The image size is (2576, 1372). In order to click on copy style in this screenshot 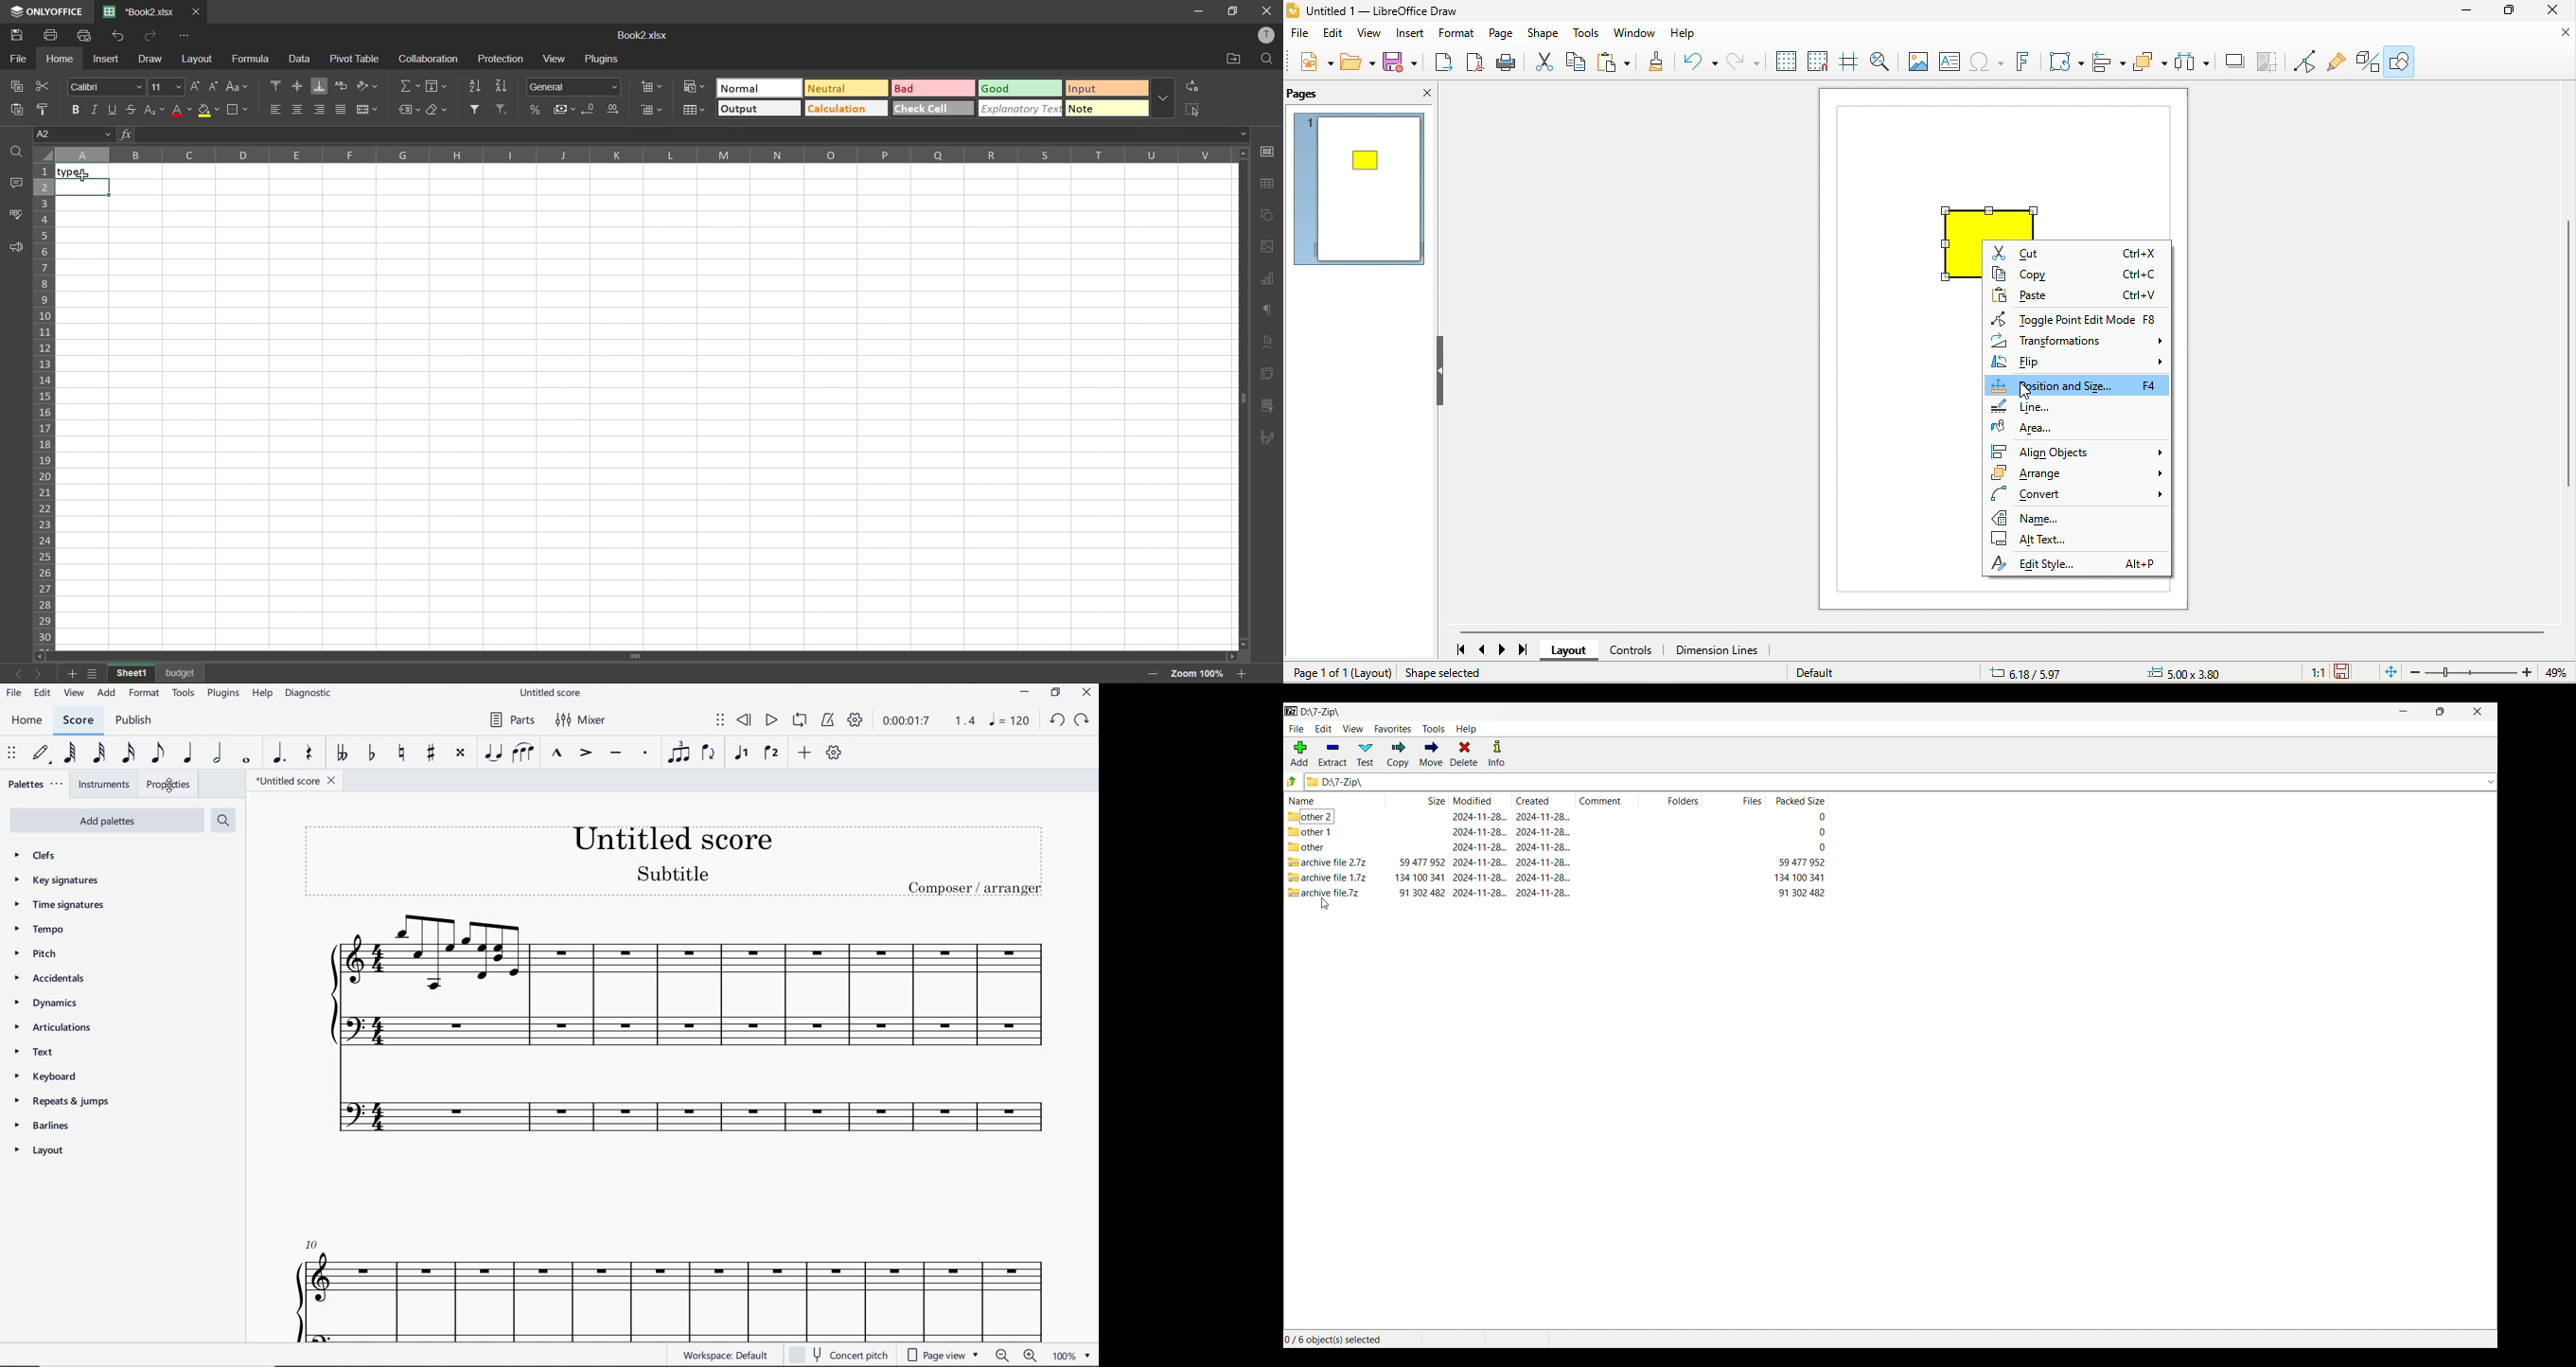, I will do `click(47, 108)`.